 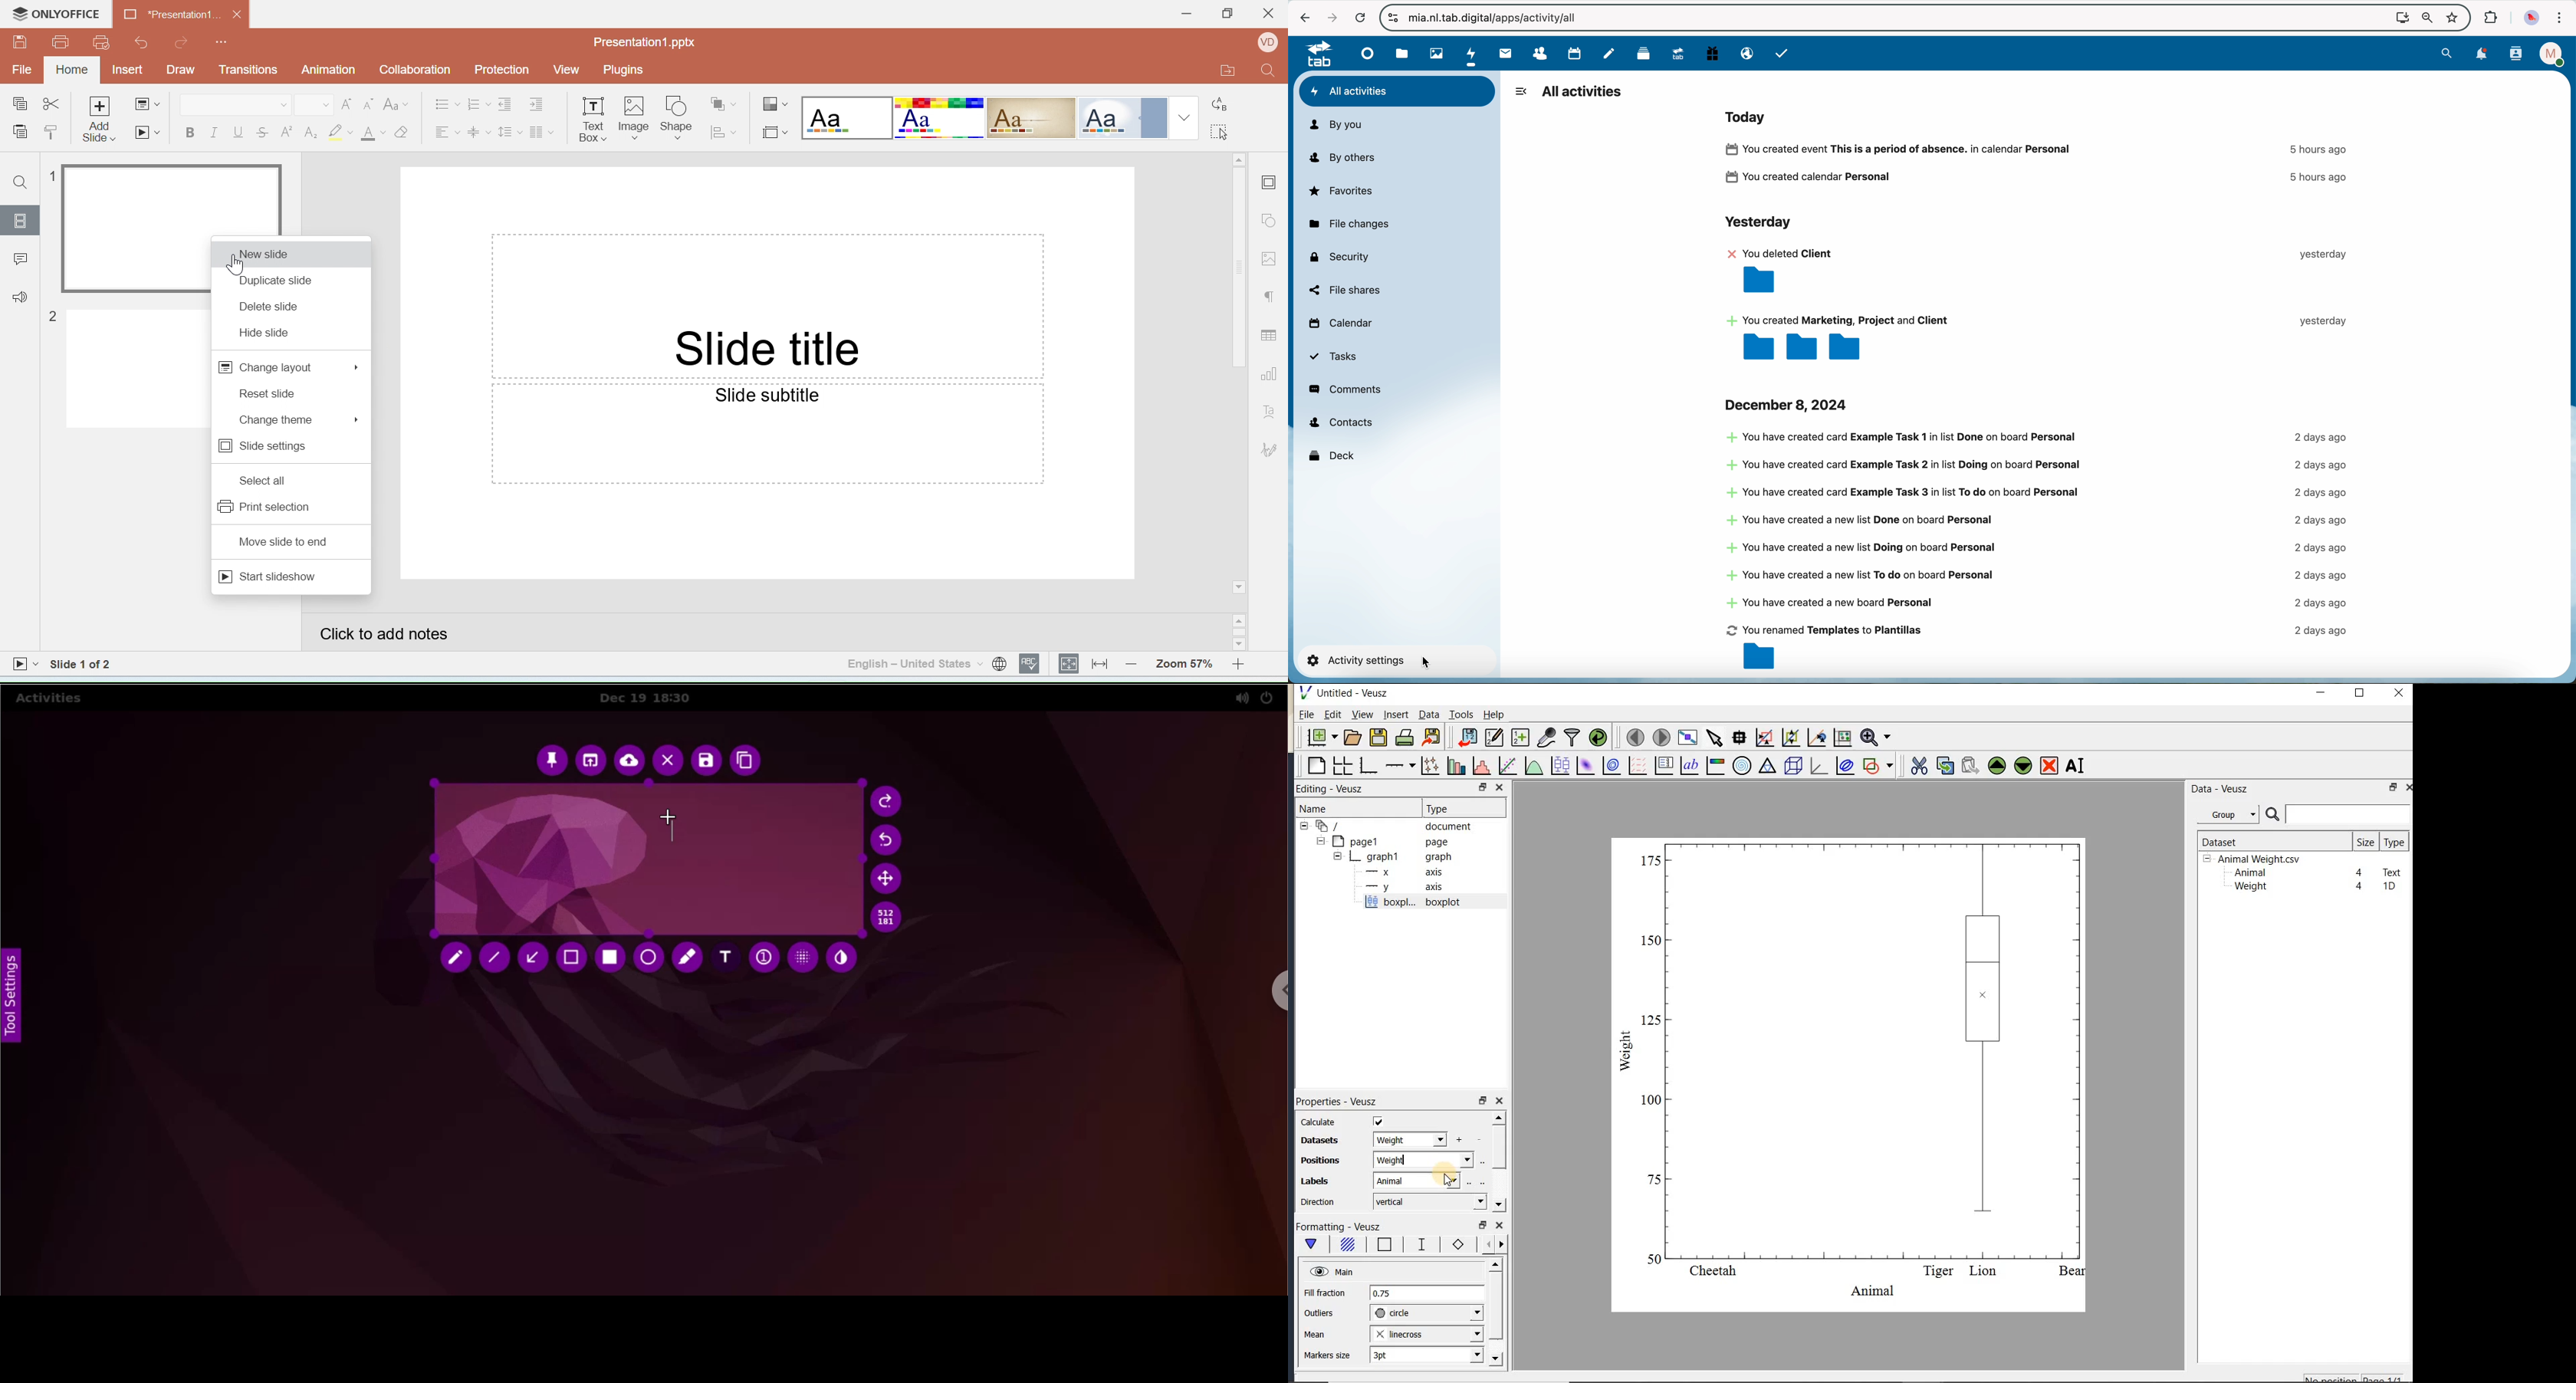 I want to click on url, so click(x=1499, y=19).